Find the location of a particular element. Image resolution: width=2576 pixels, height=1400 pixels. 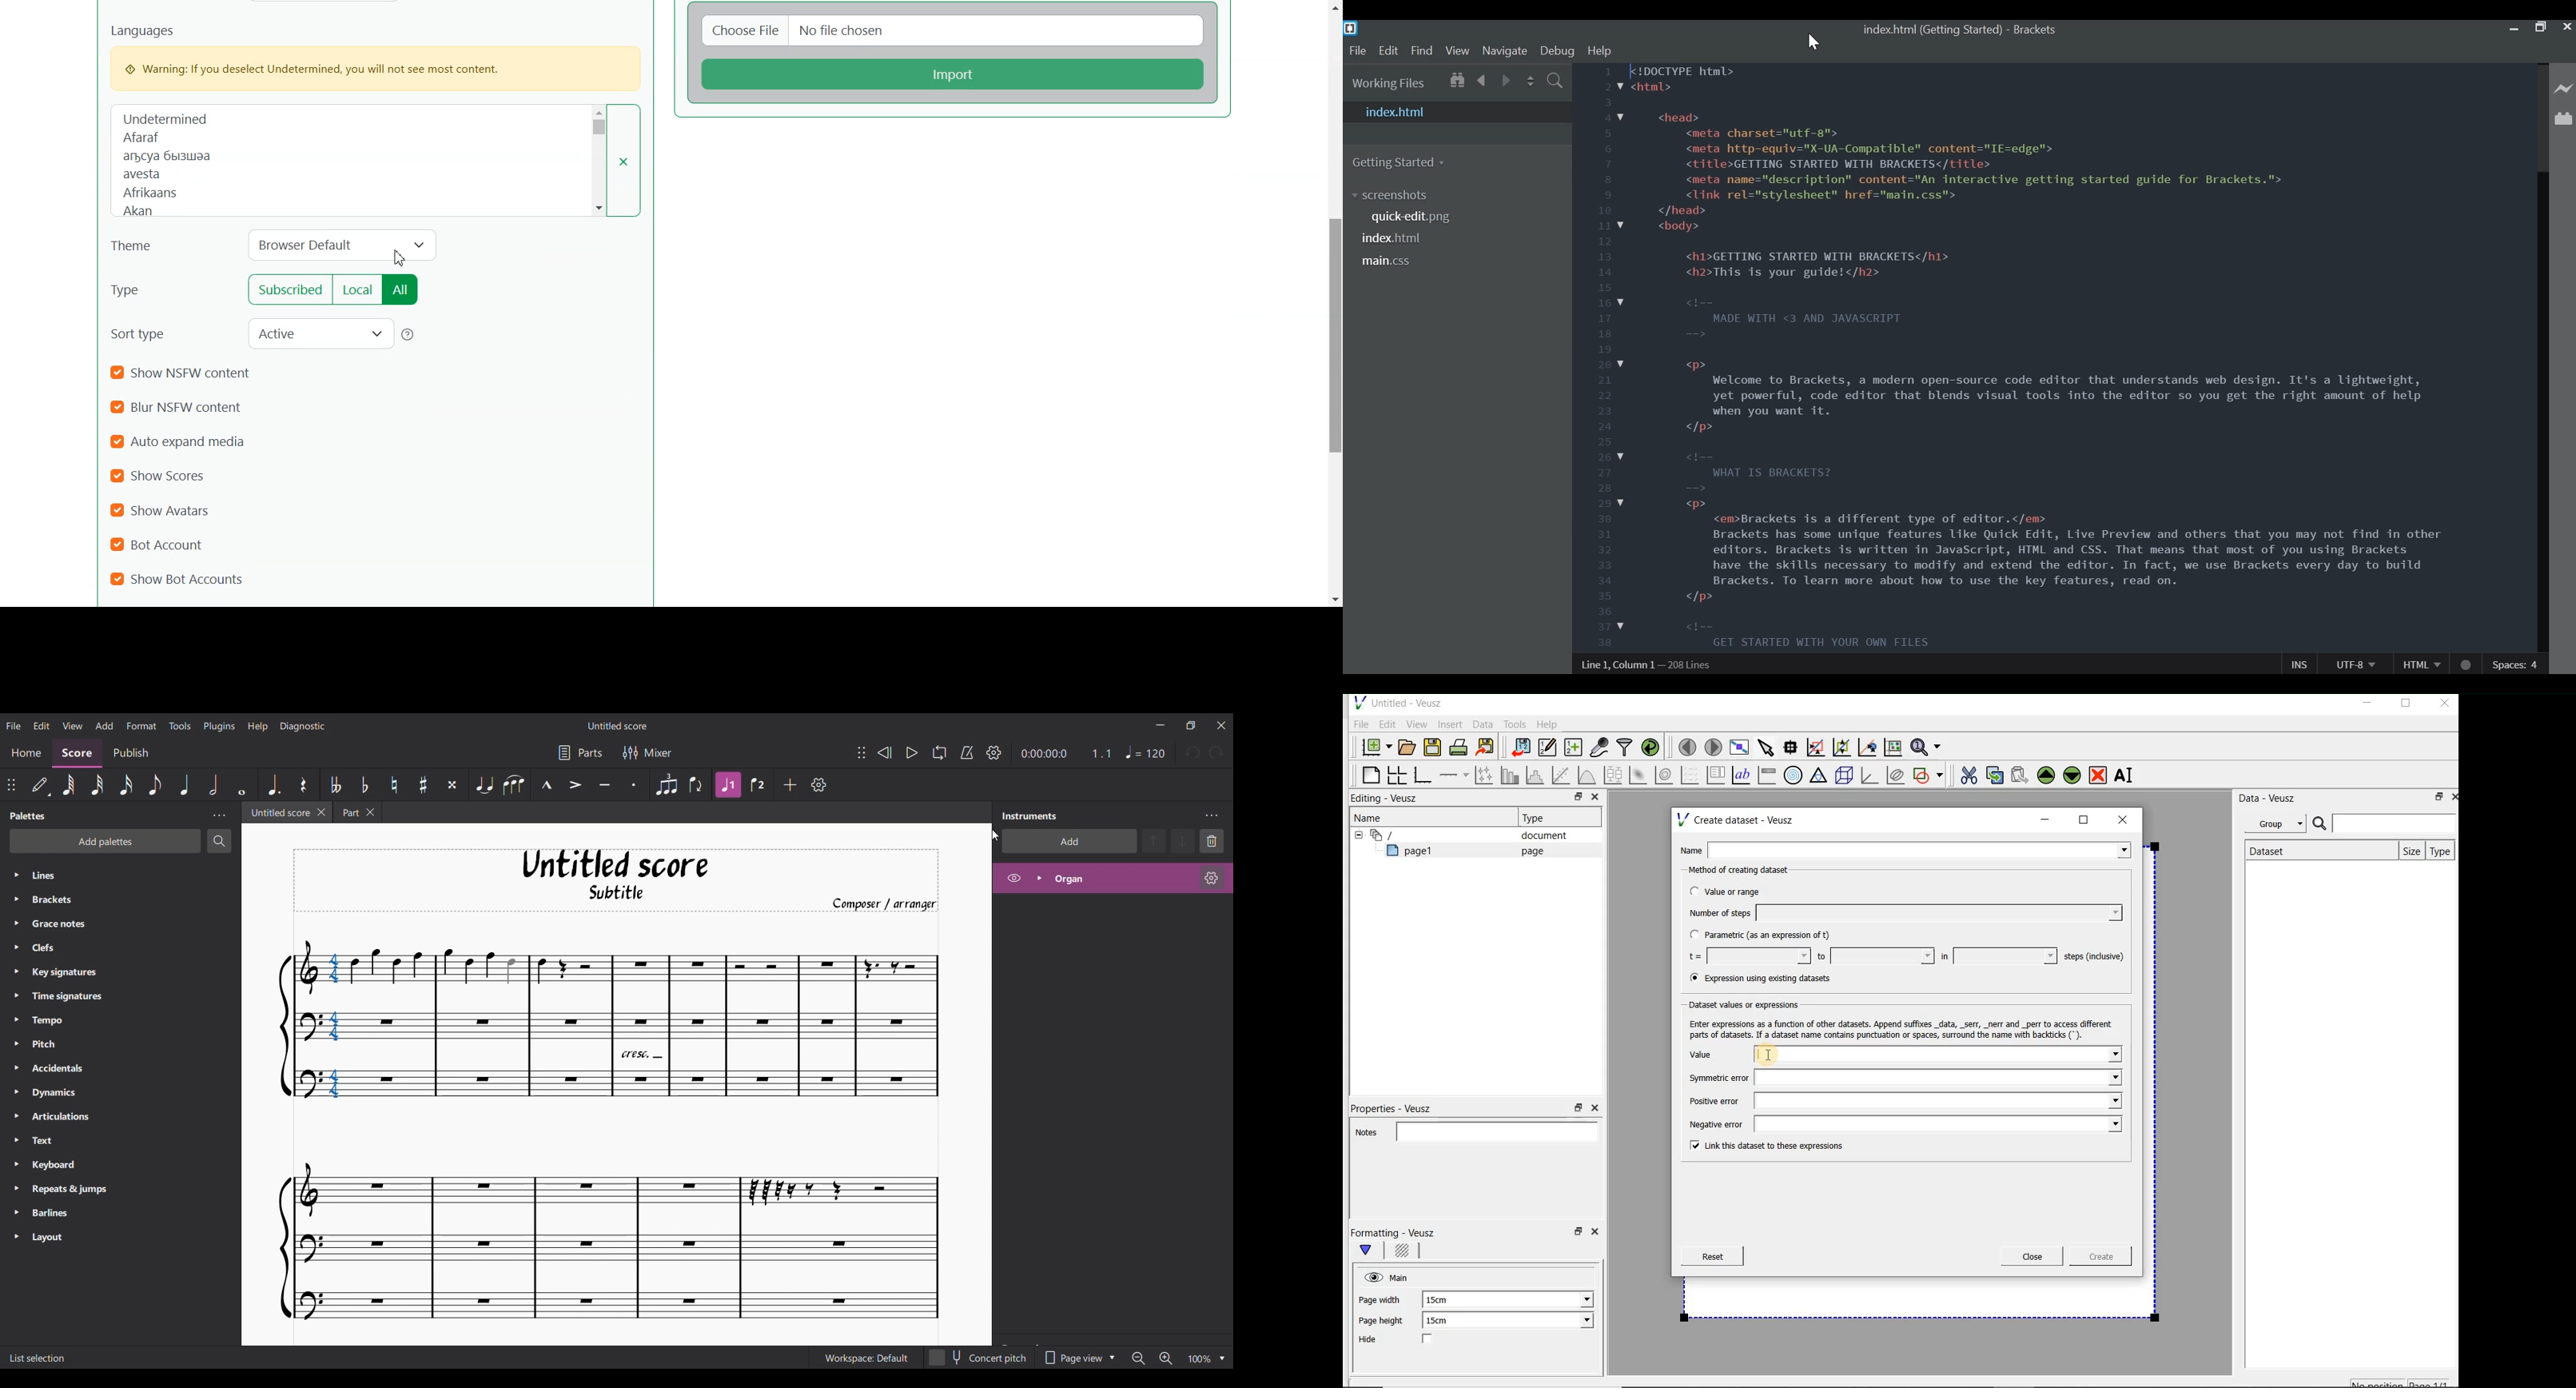

Minimize is located at coordinates (1161, 725).